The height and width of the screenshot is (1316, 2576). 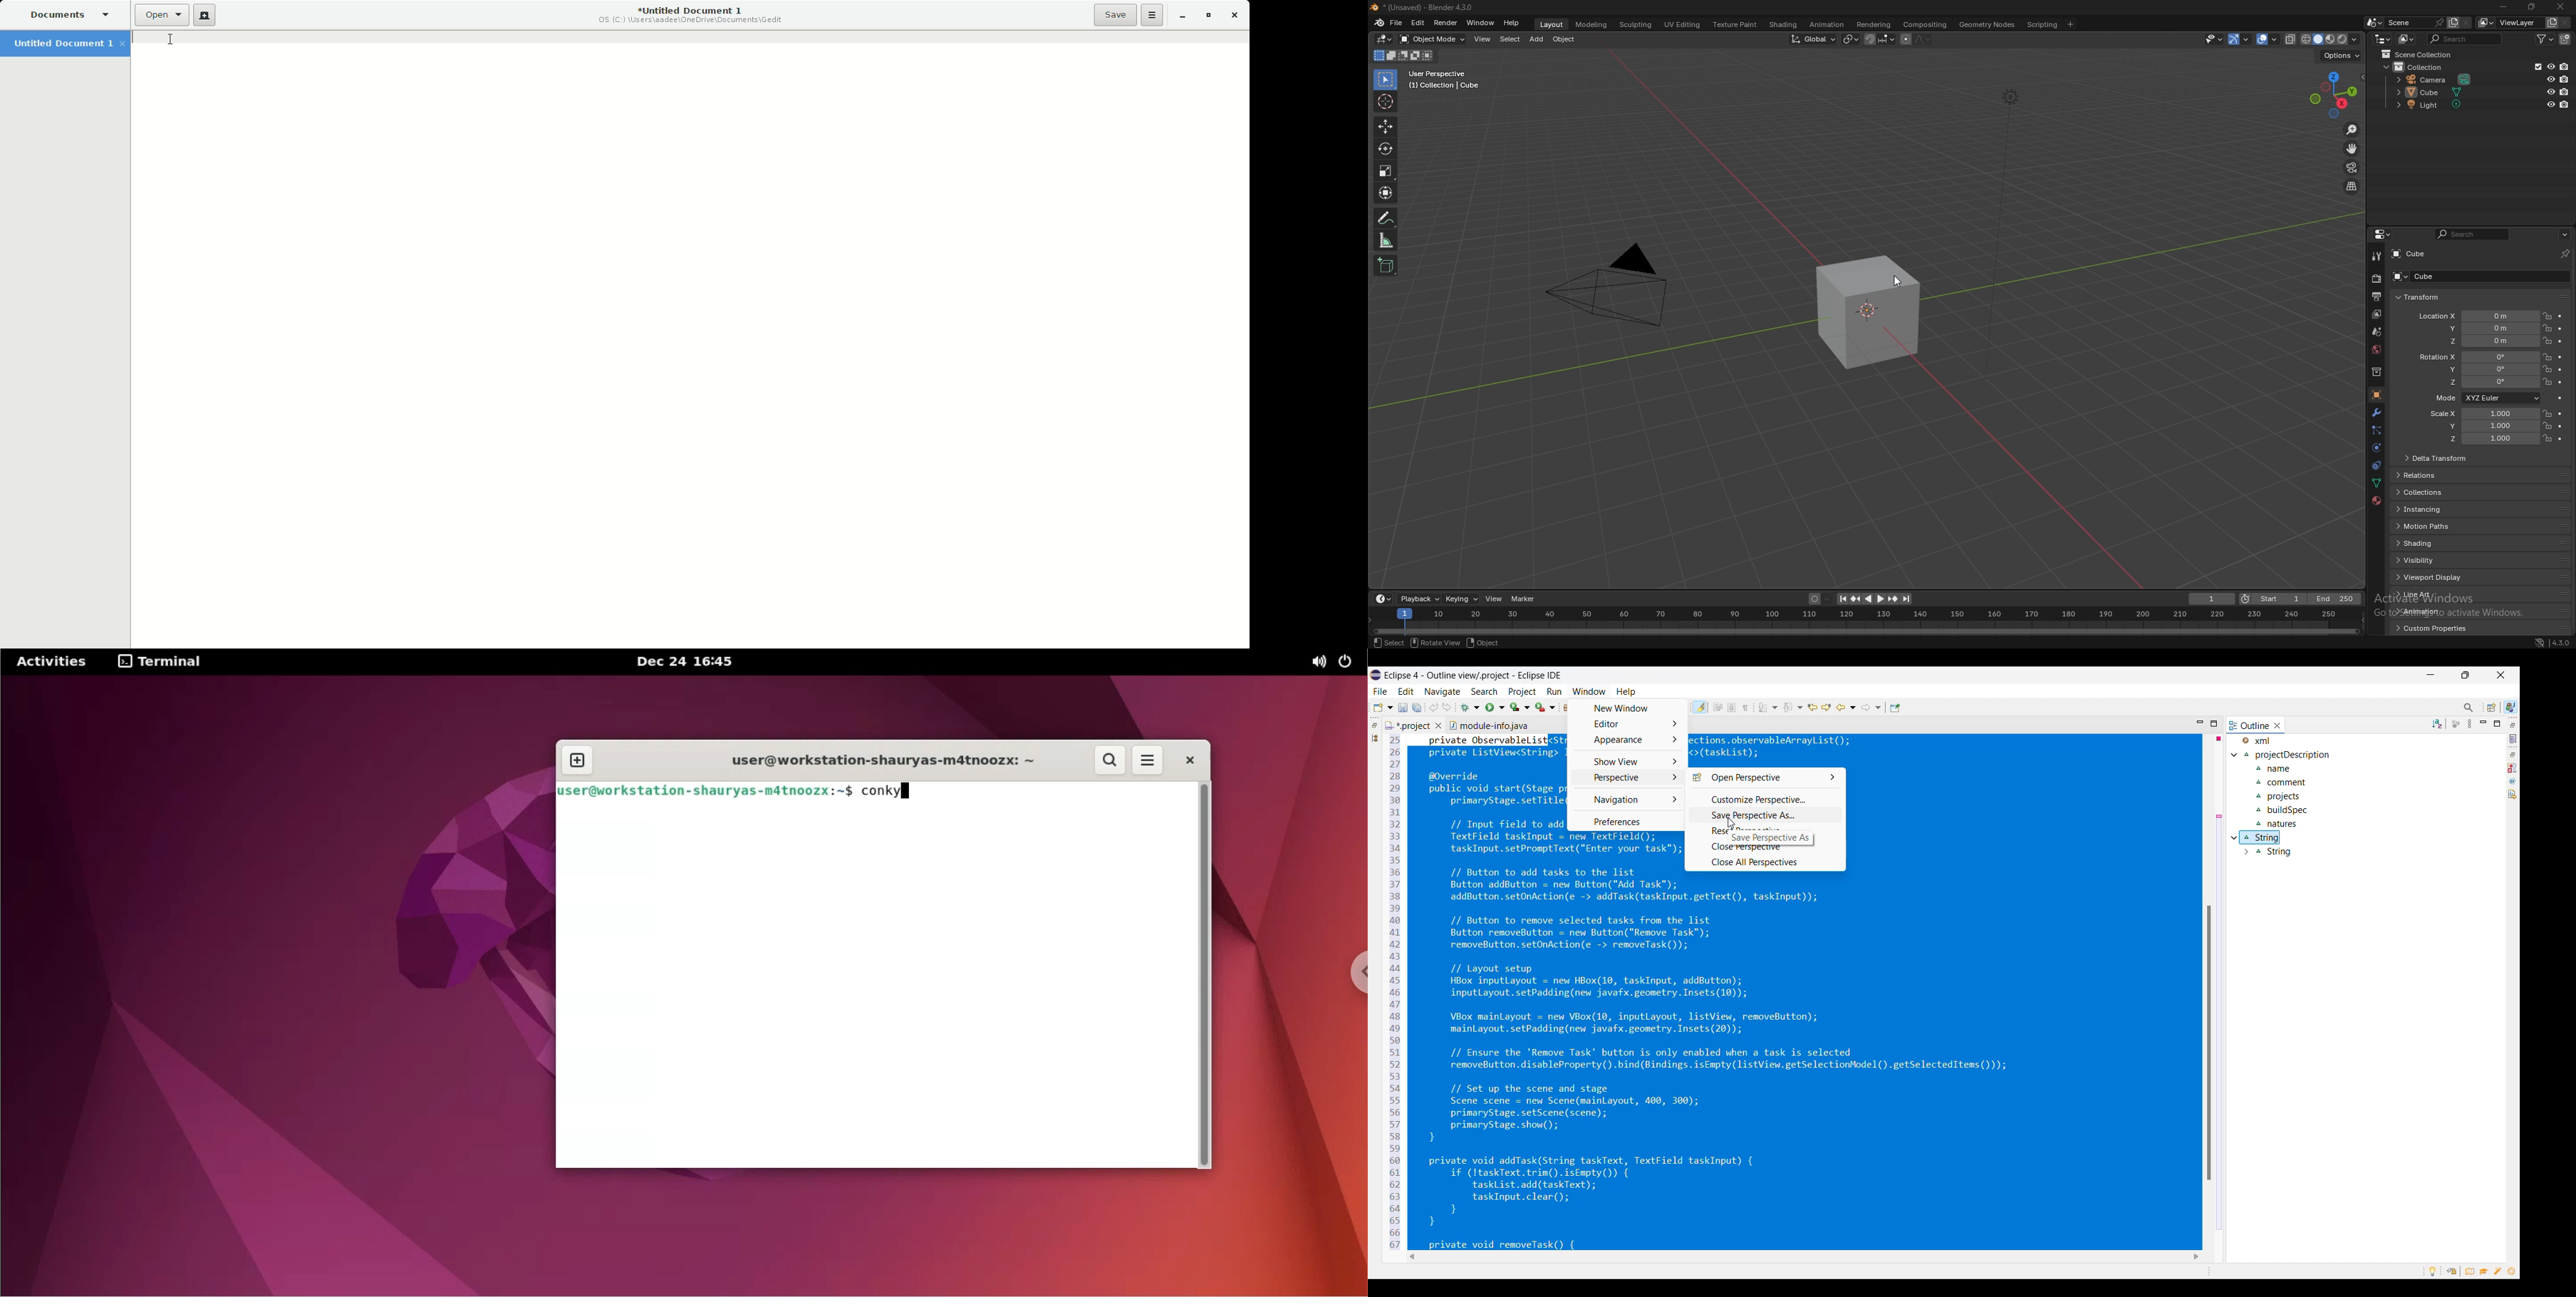 What do you see at coordinates (1385, 101) in the screenshot?
I see `cursor` at bounding box center [1385, 101].